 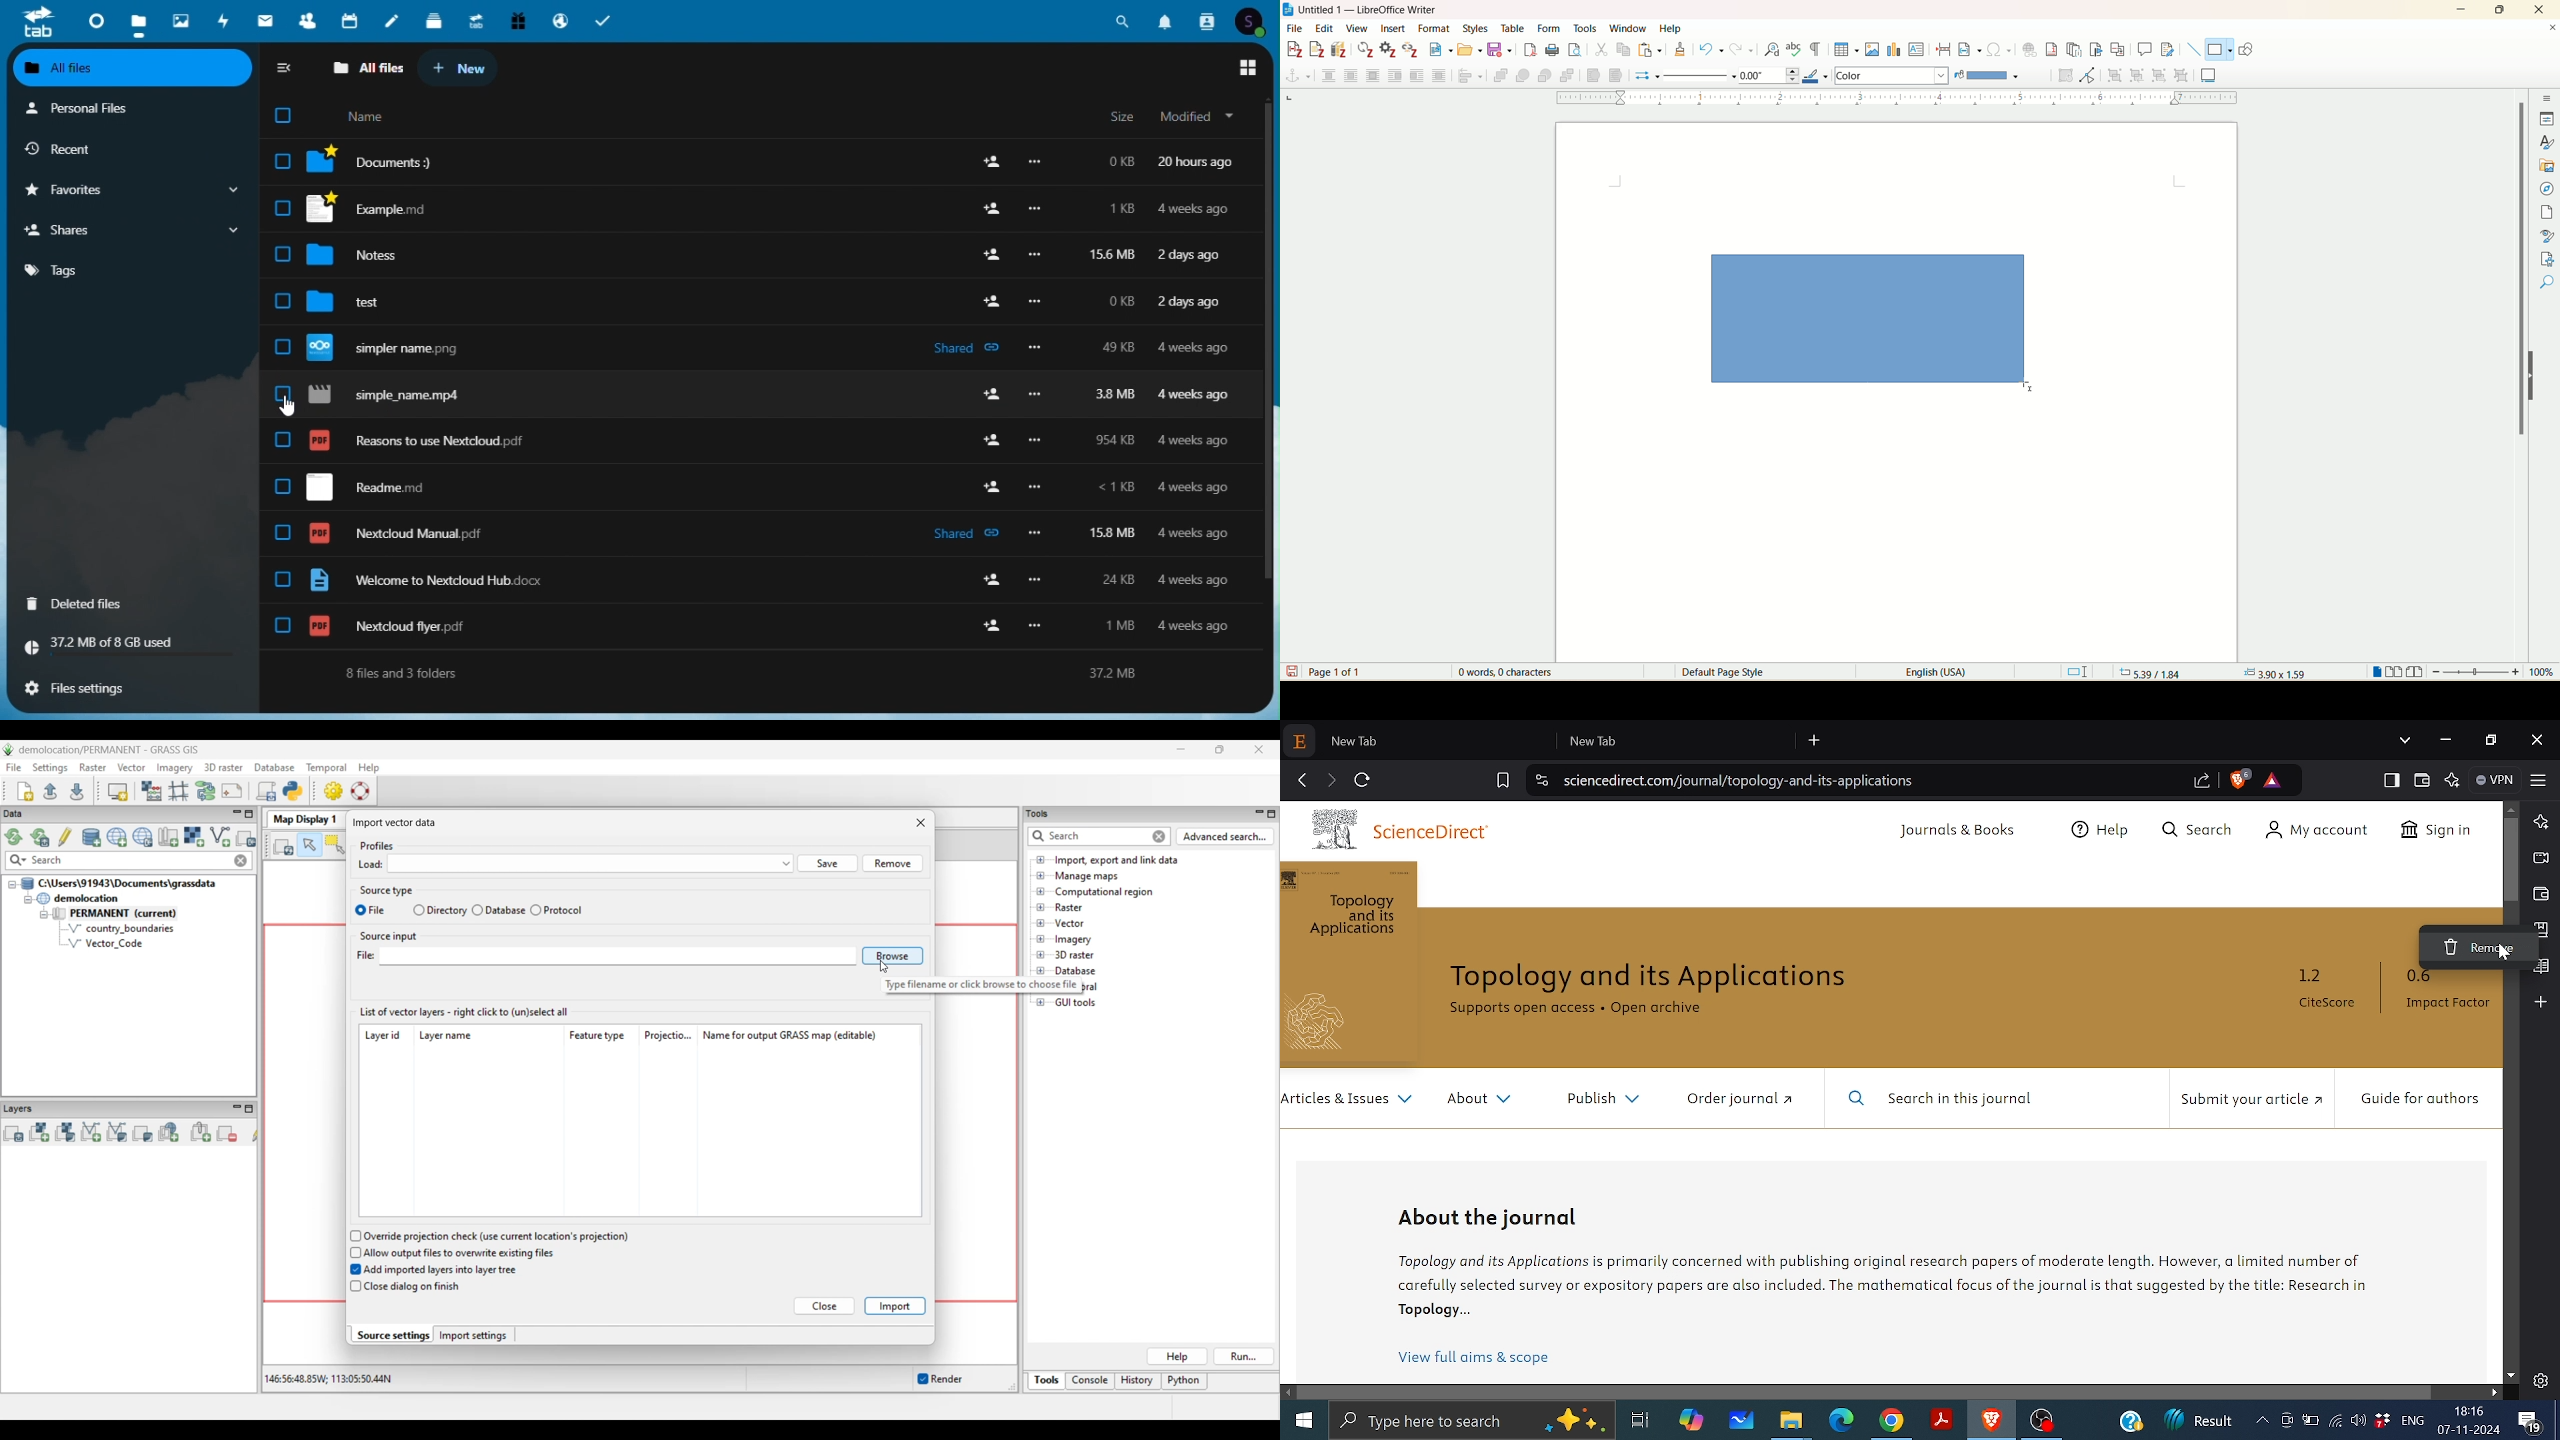 I want to click on Readme.md, so click(x=738, y=485).